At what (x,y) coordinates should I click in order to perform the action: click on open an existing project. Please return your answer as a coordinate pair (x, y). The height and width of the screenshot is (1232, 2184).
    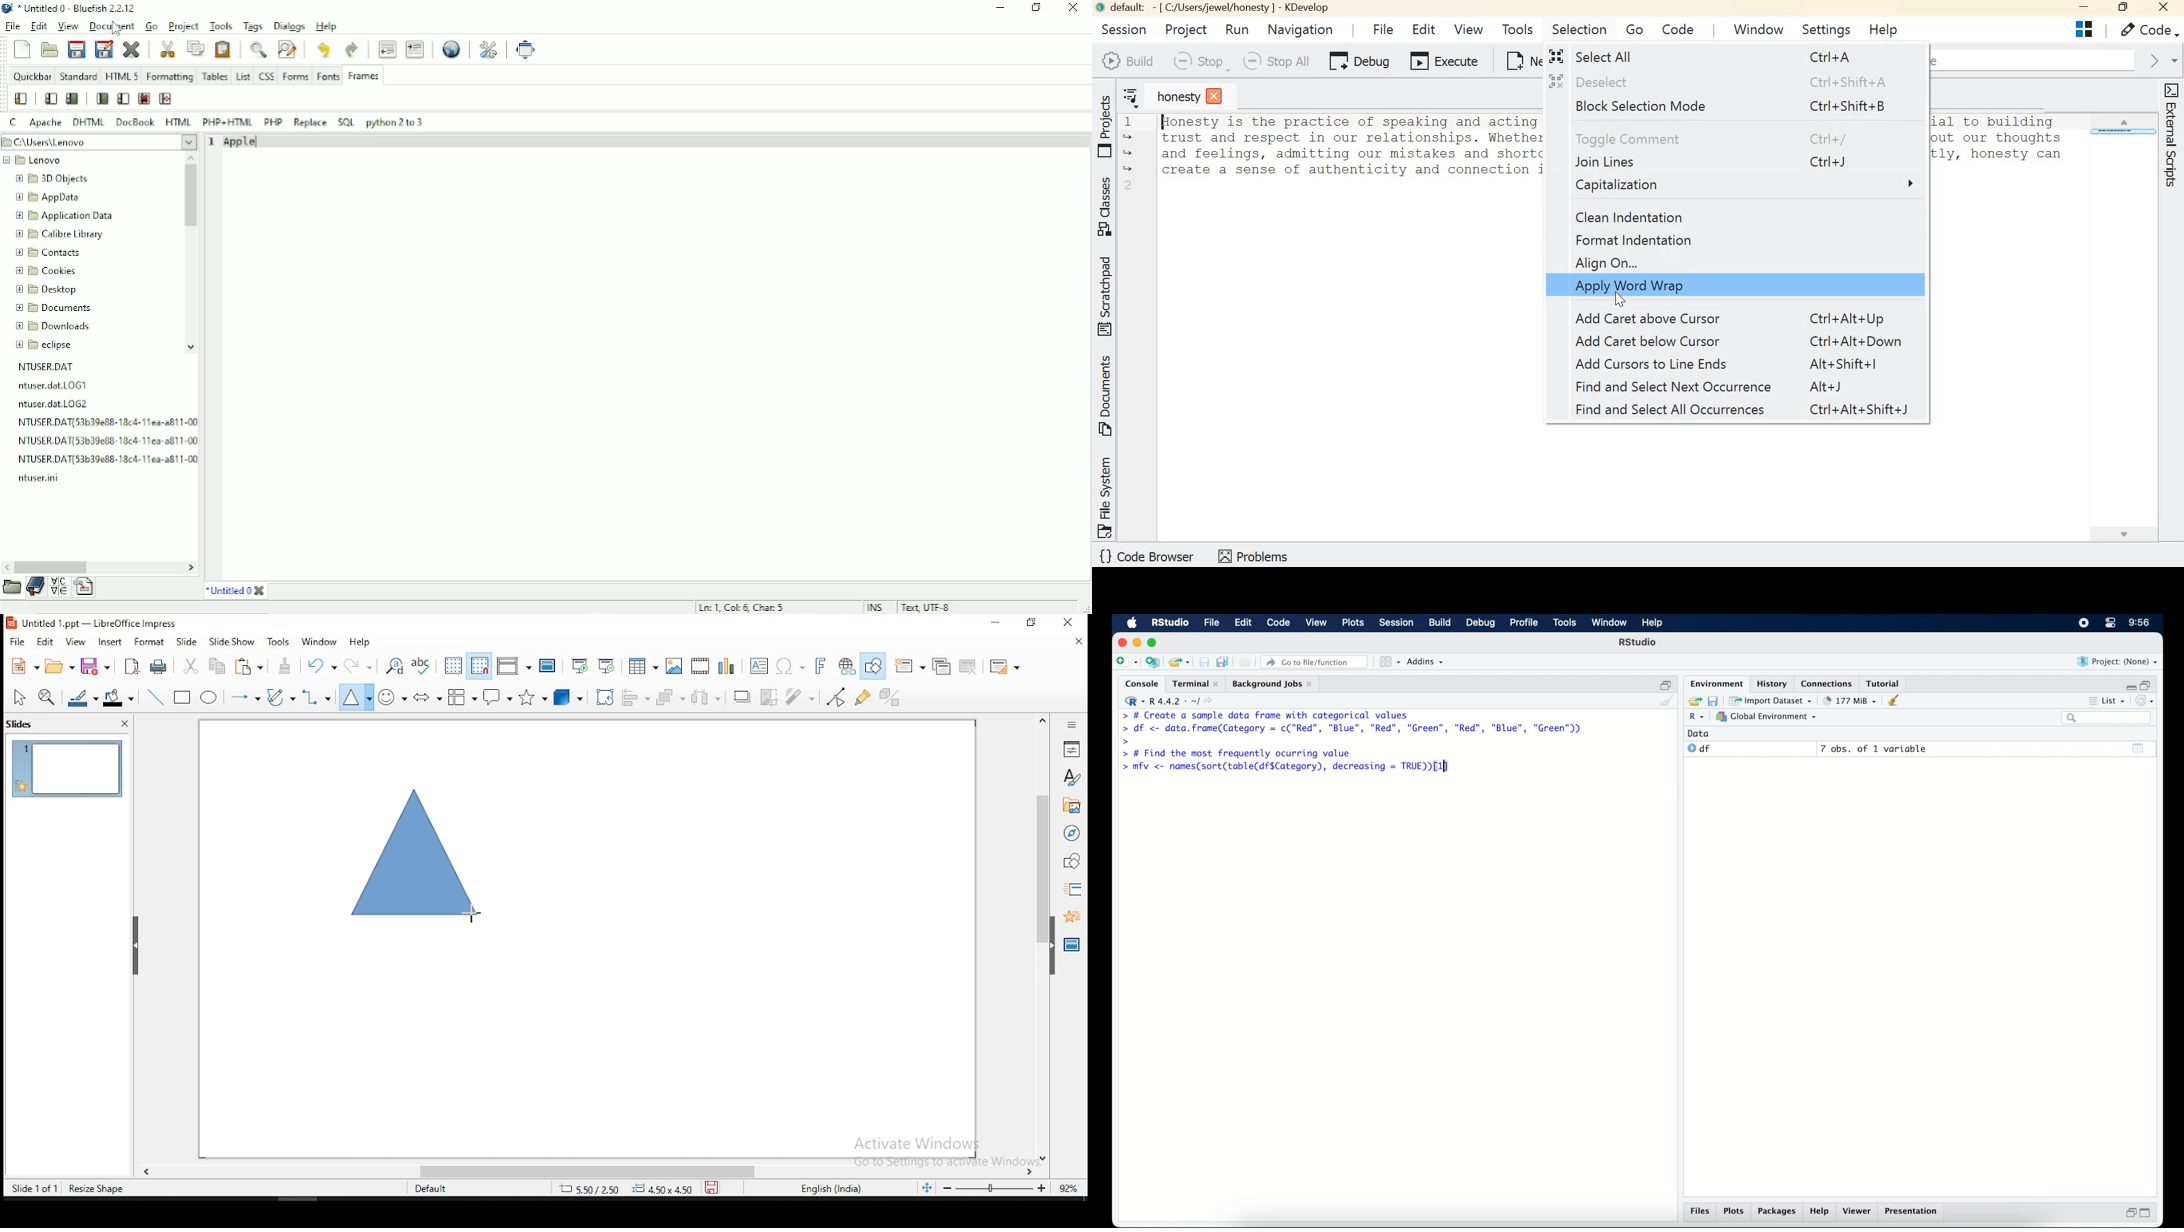
    Looking at the image, I should click on (1180, 662).